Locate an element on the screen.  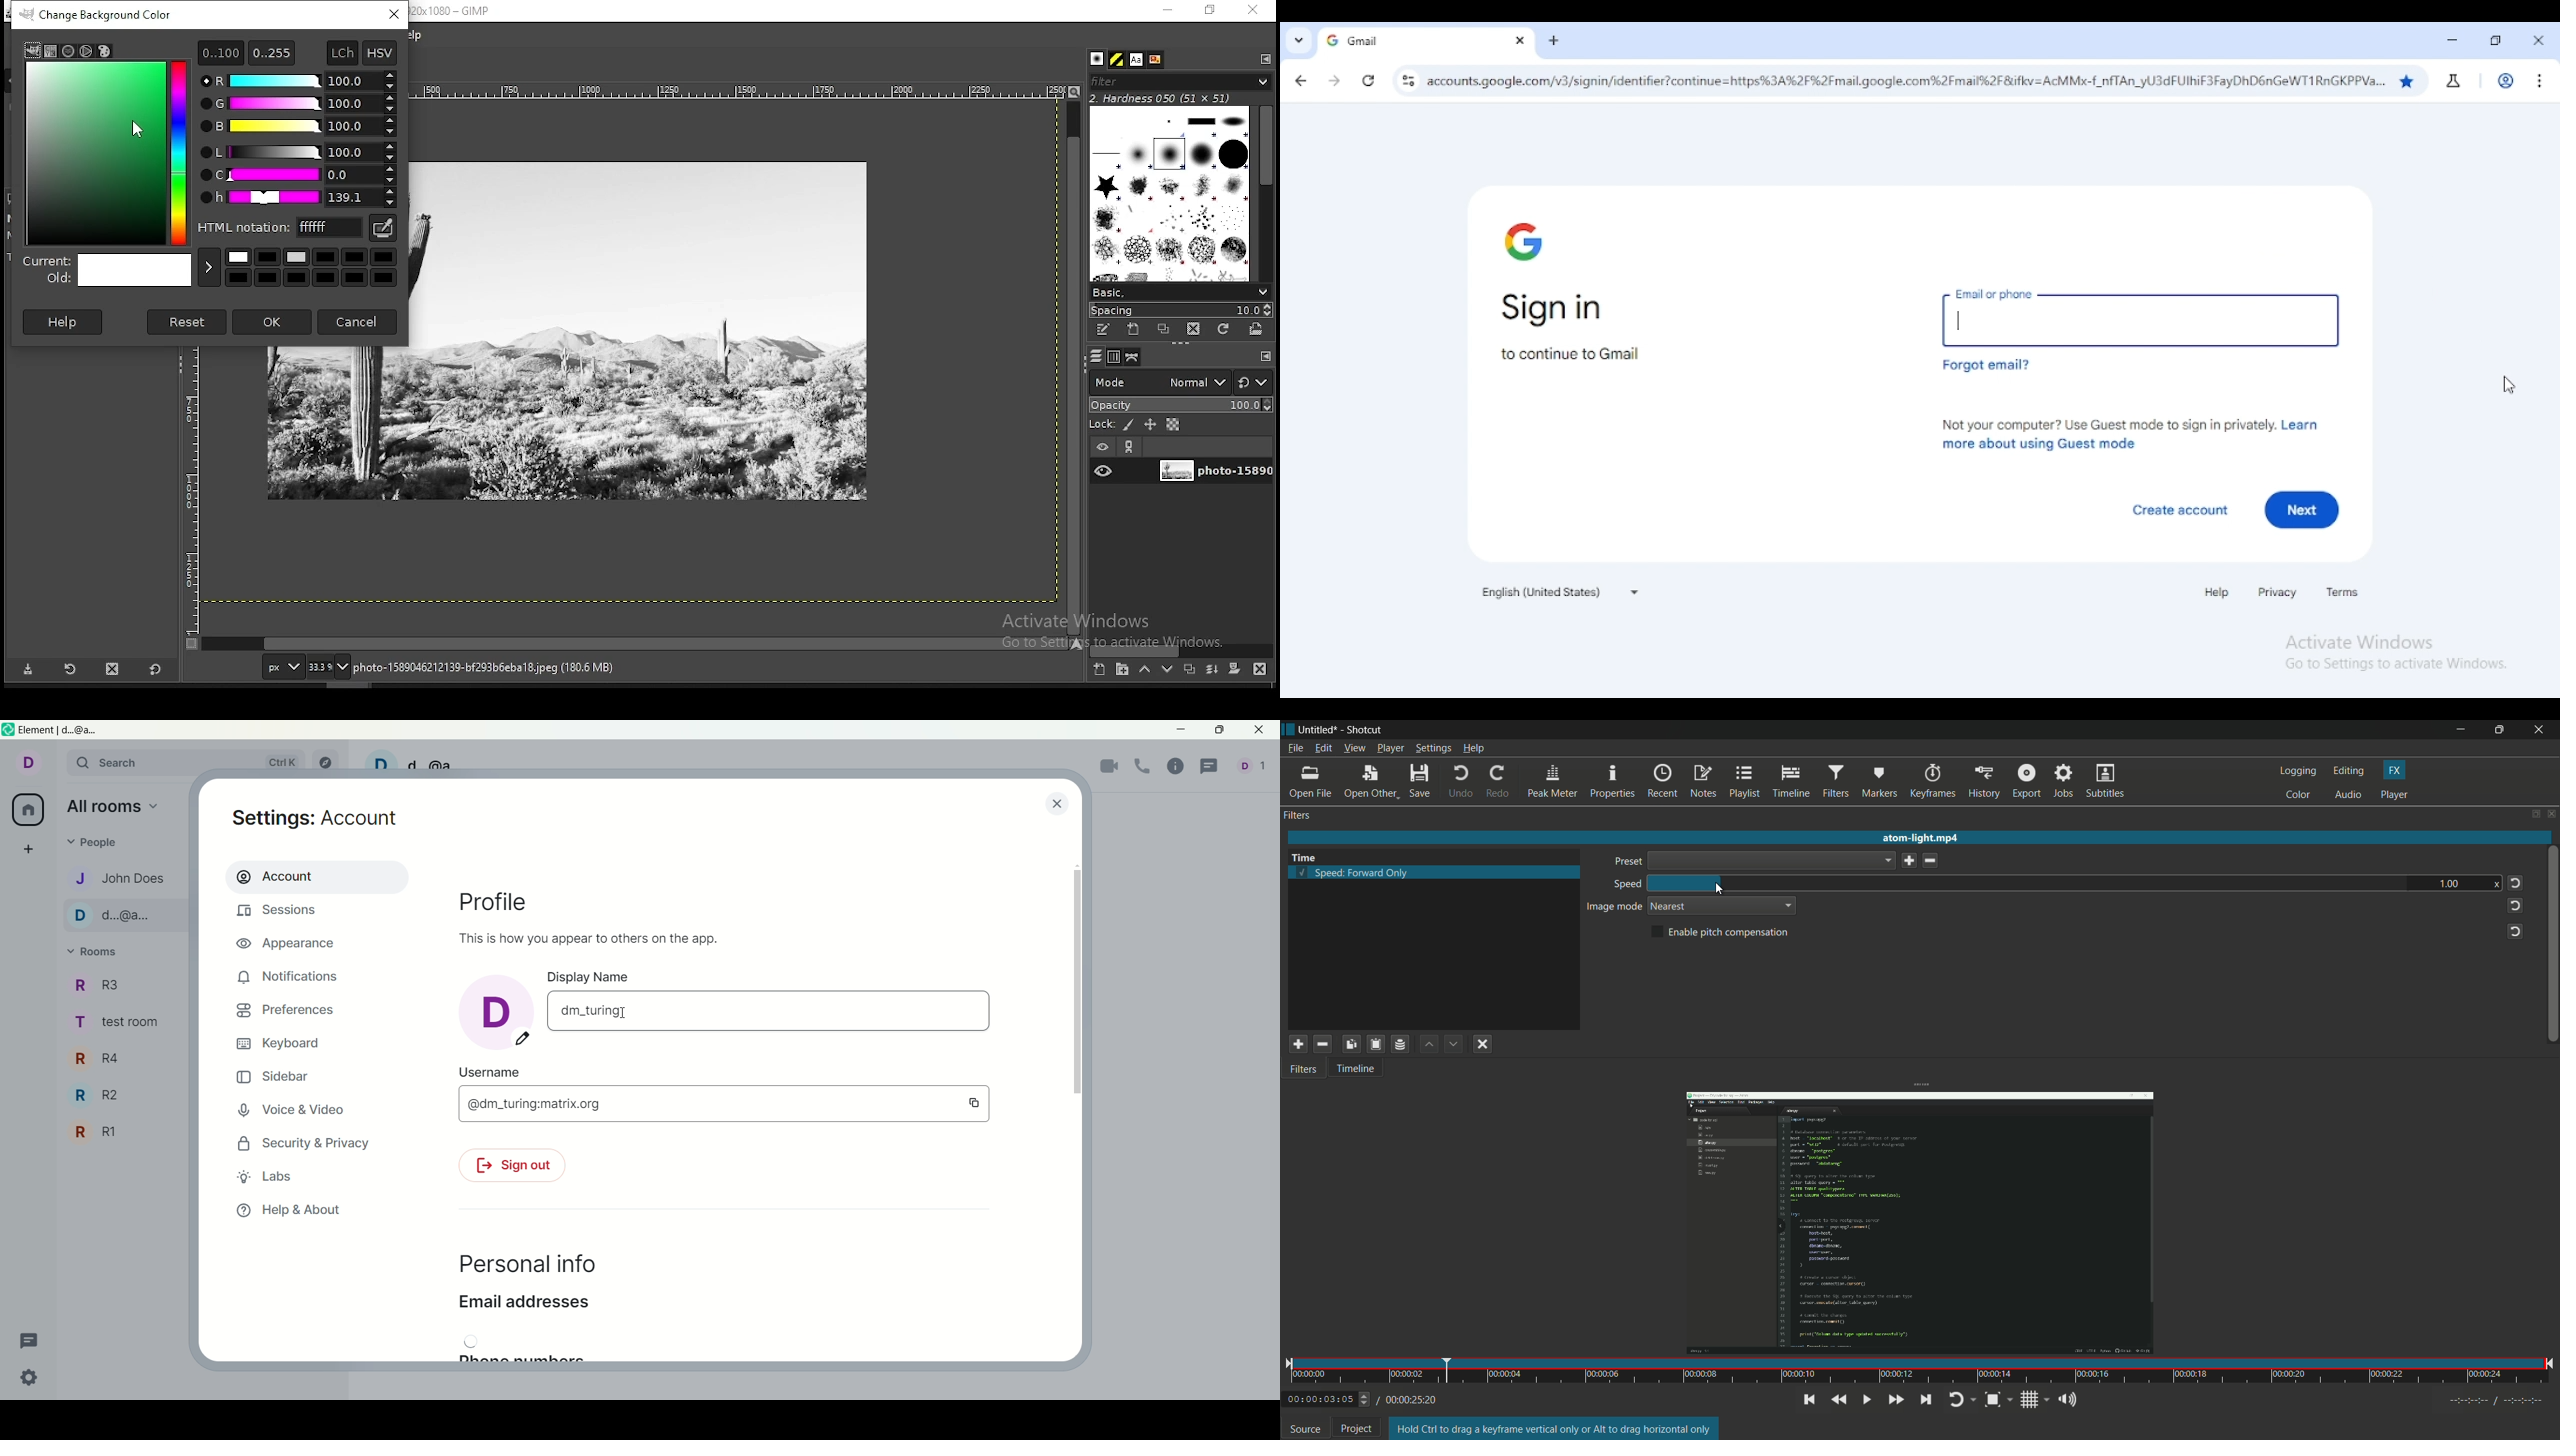
toggle zoom is located at coordinates (1995, 1399).